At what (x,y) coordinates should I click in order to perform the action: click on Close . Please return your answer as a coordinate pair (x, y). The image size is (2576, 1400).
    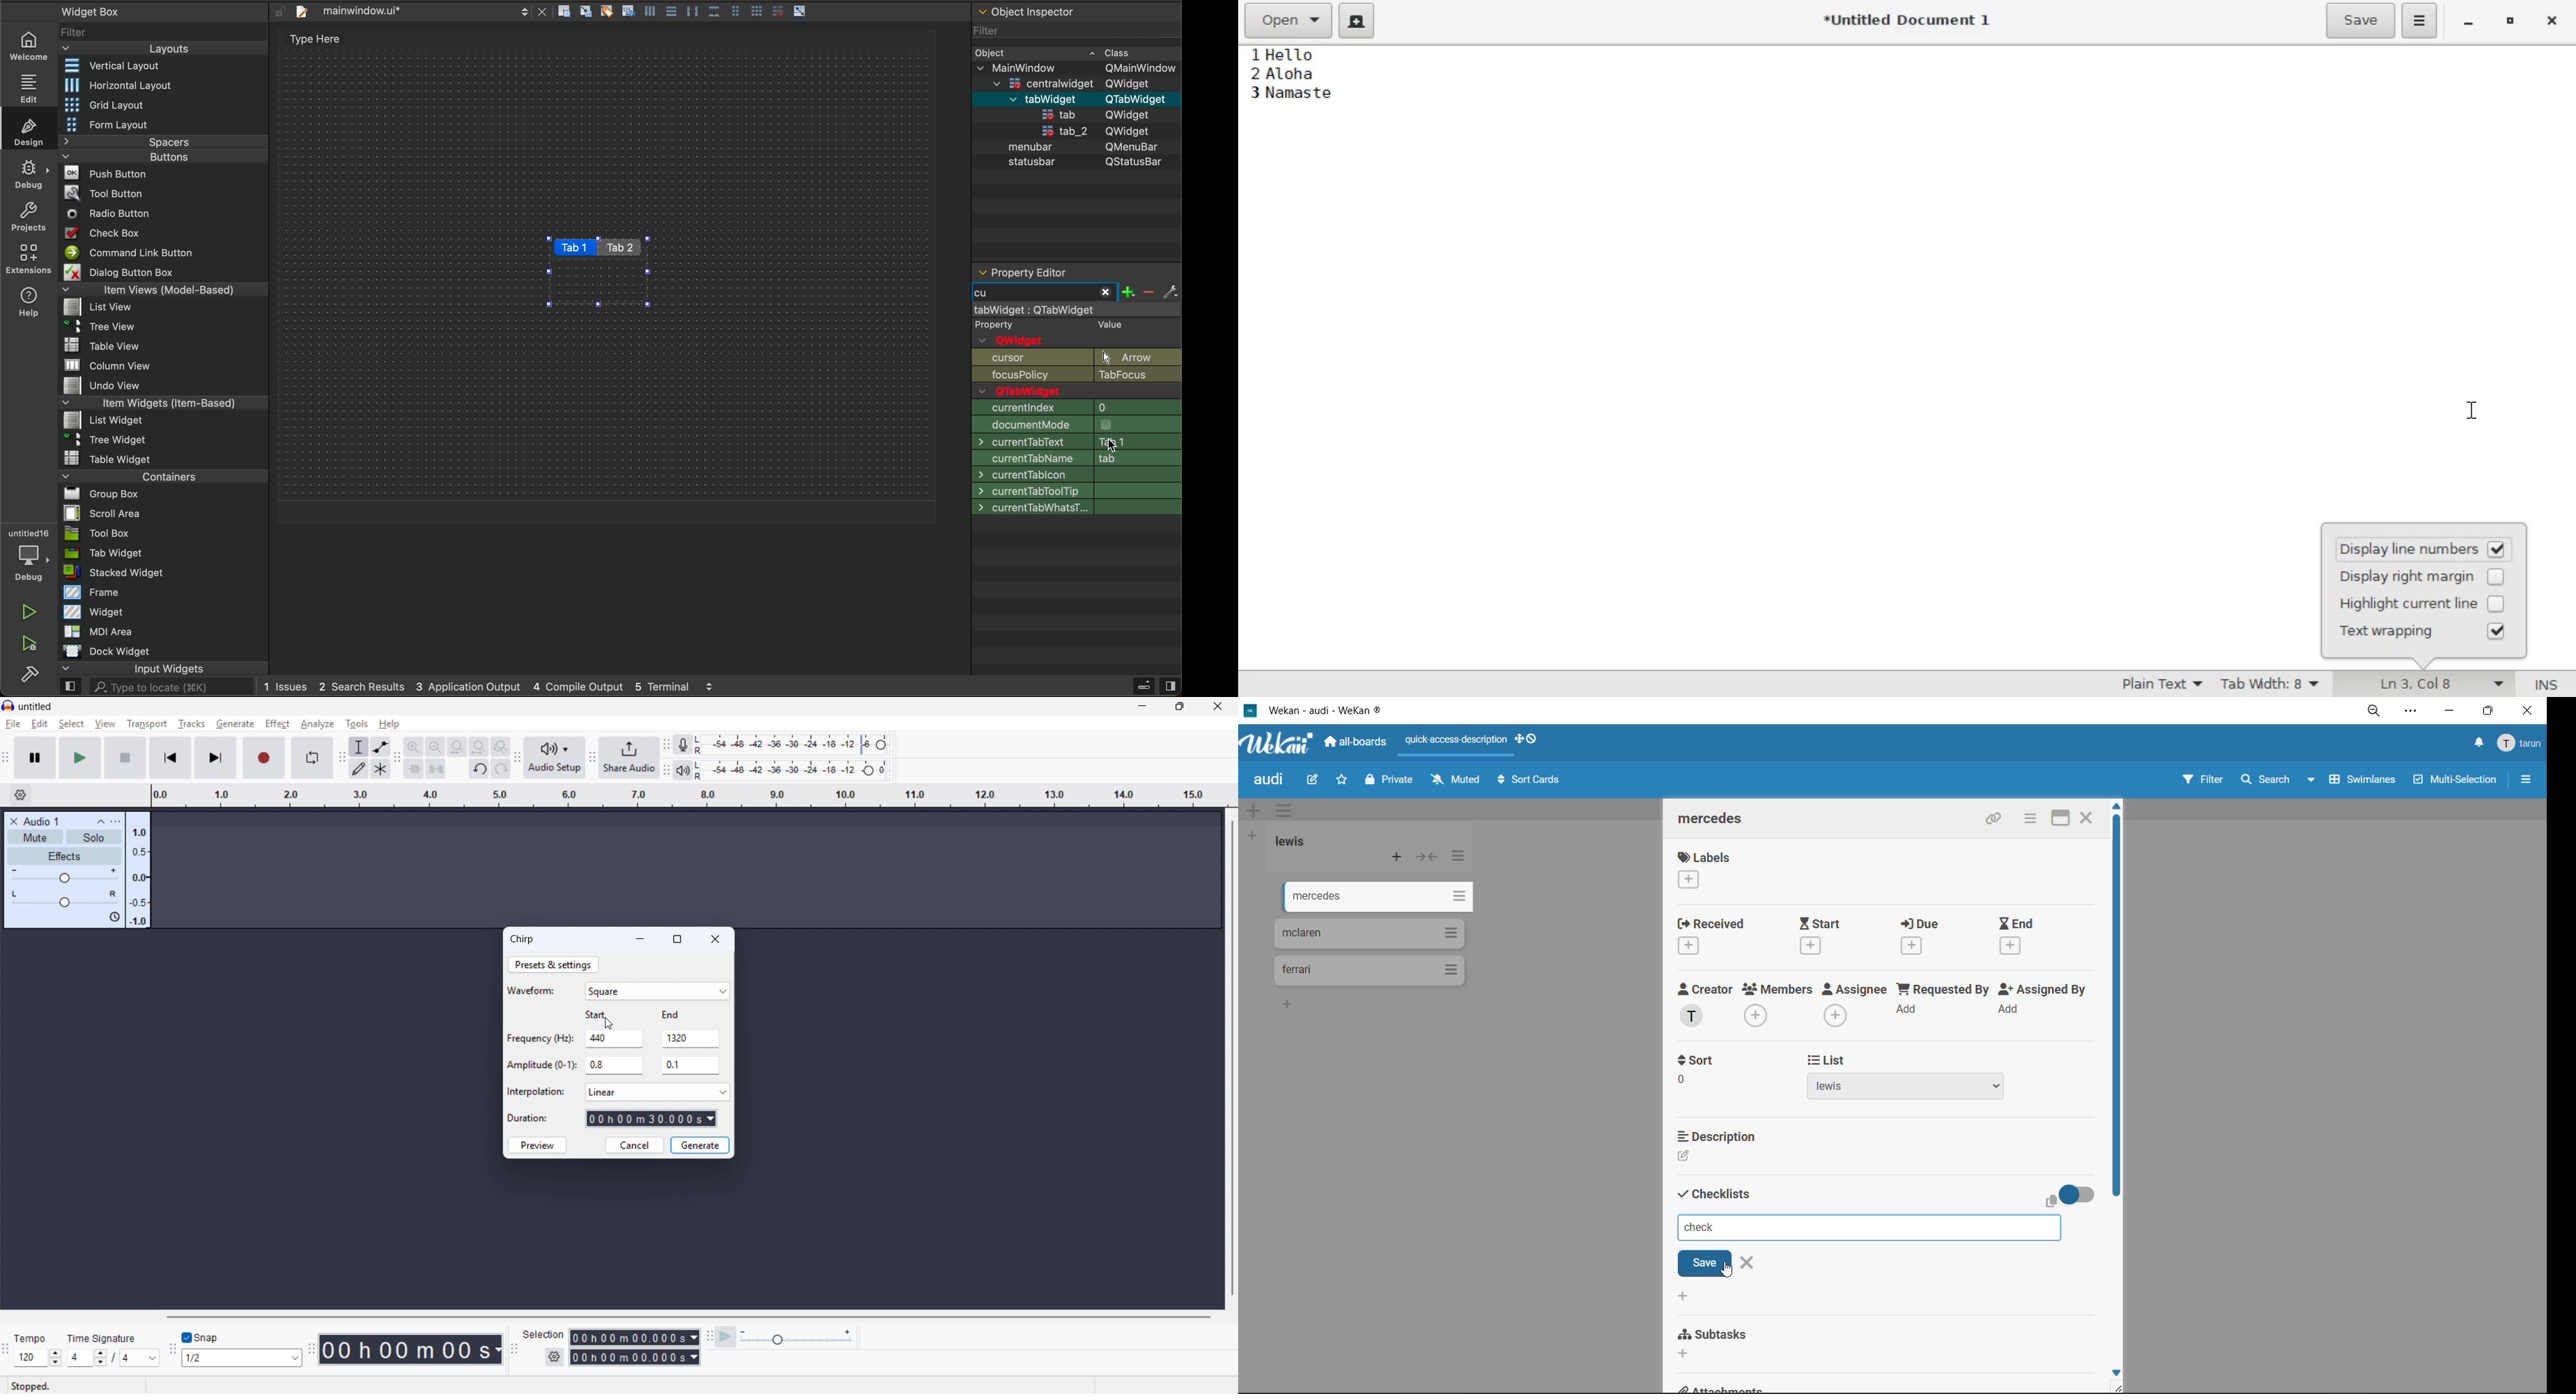
    Looking at the image, I should click on (715, 938).